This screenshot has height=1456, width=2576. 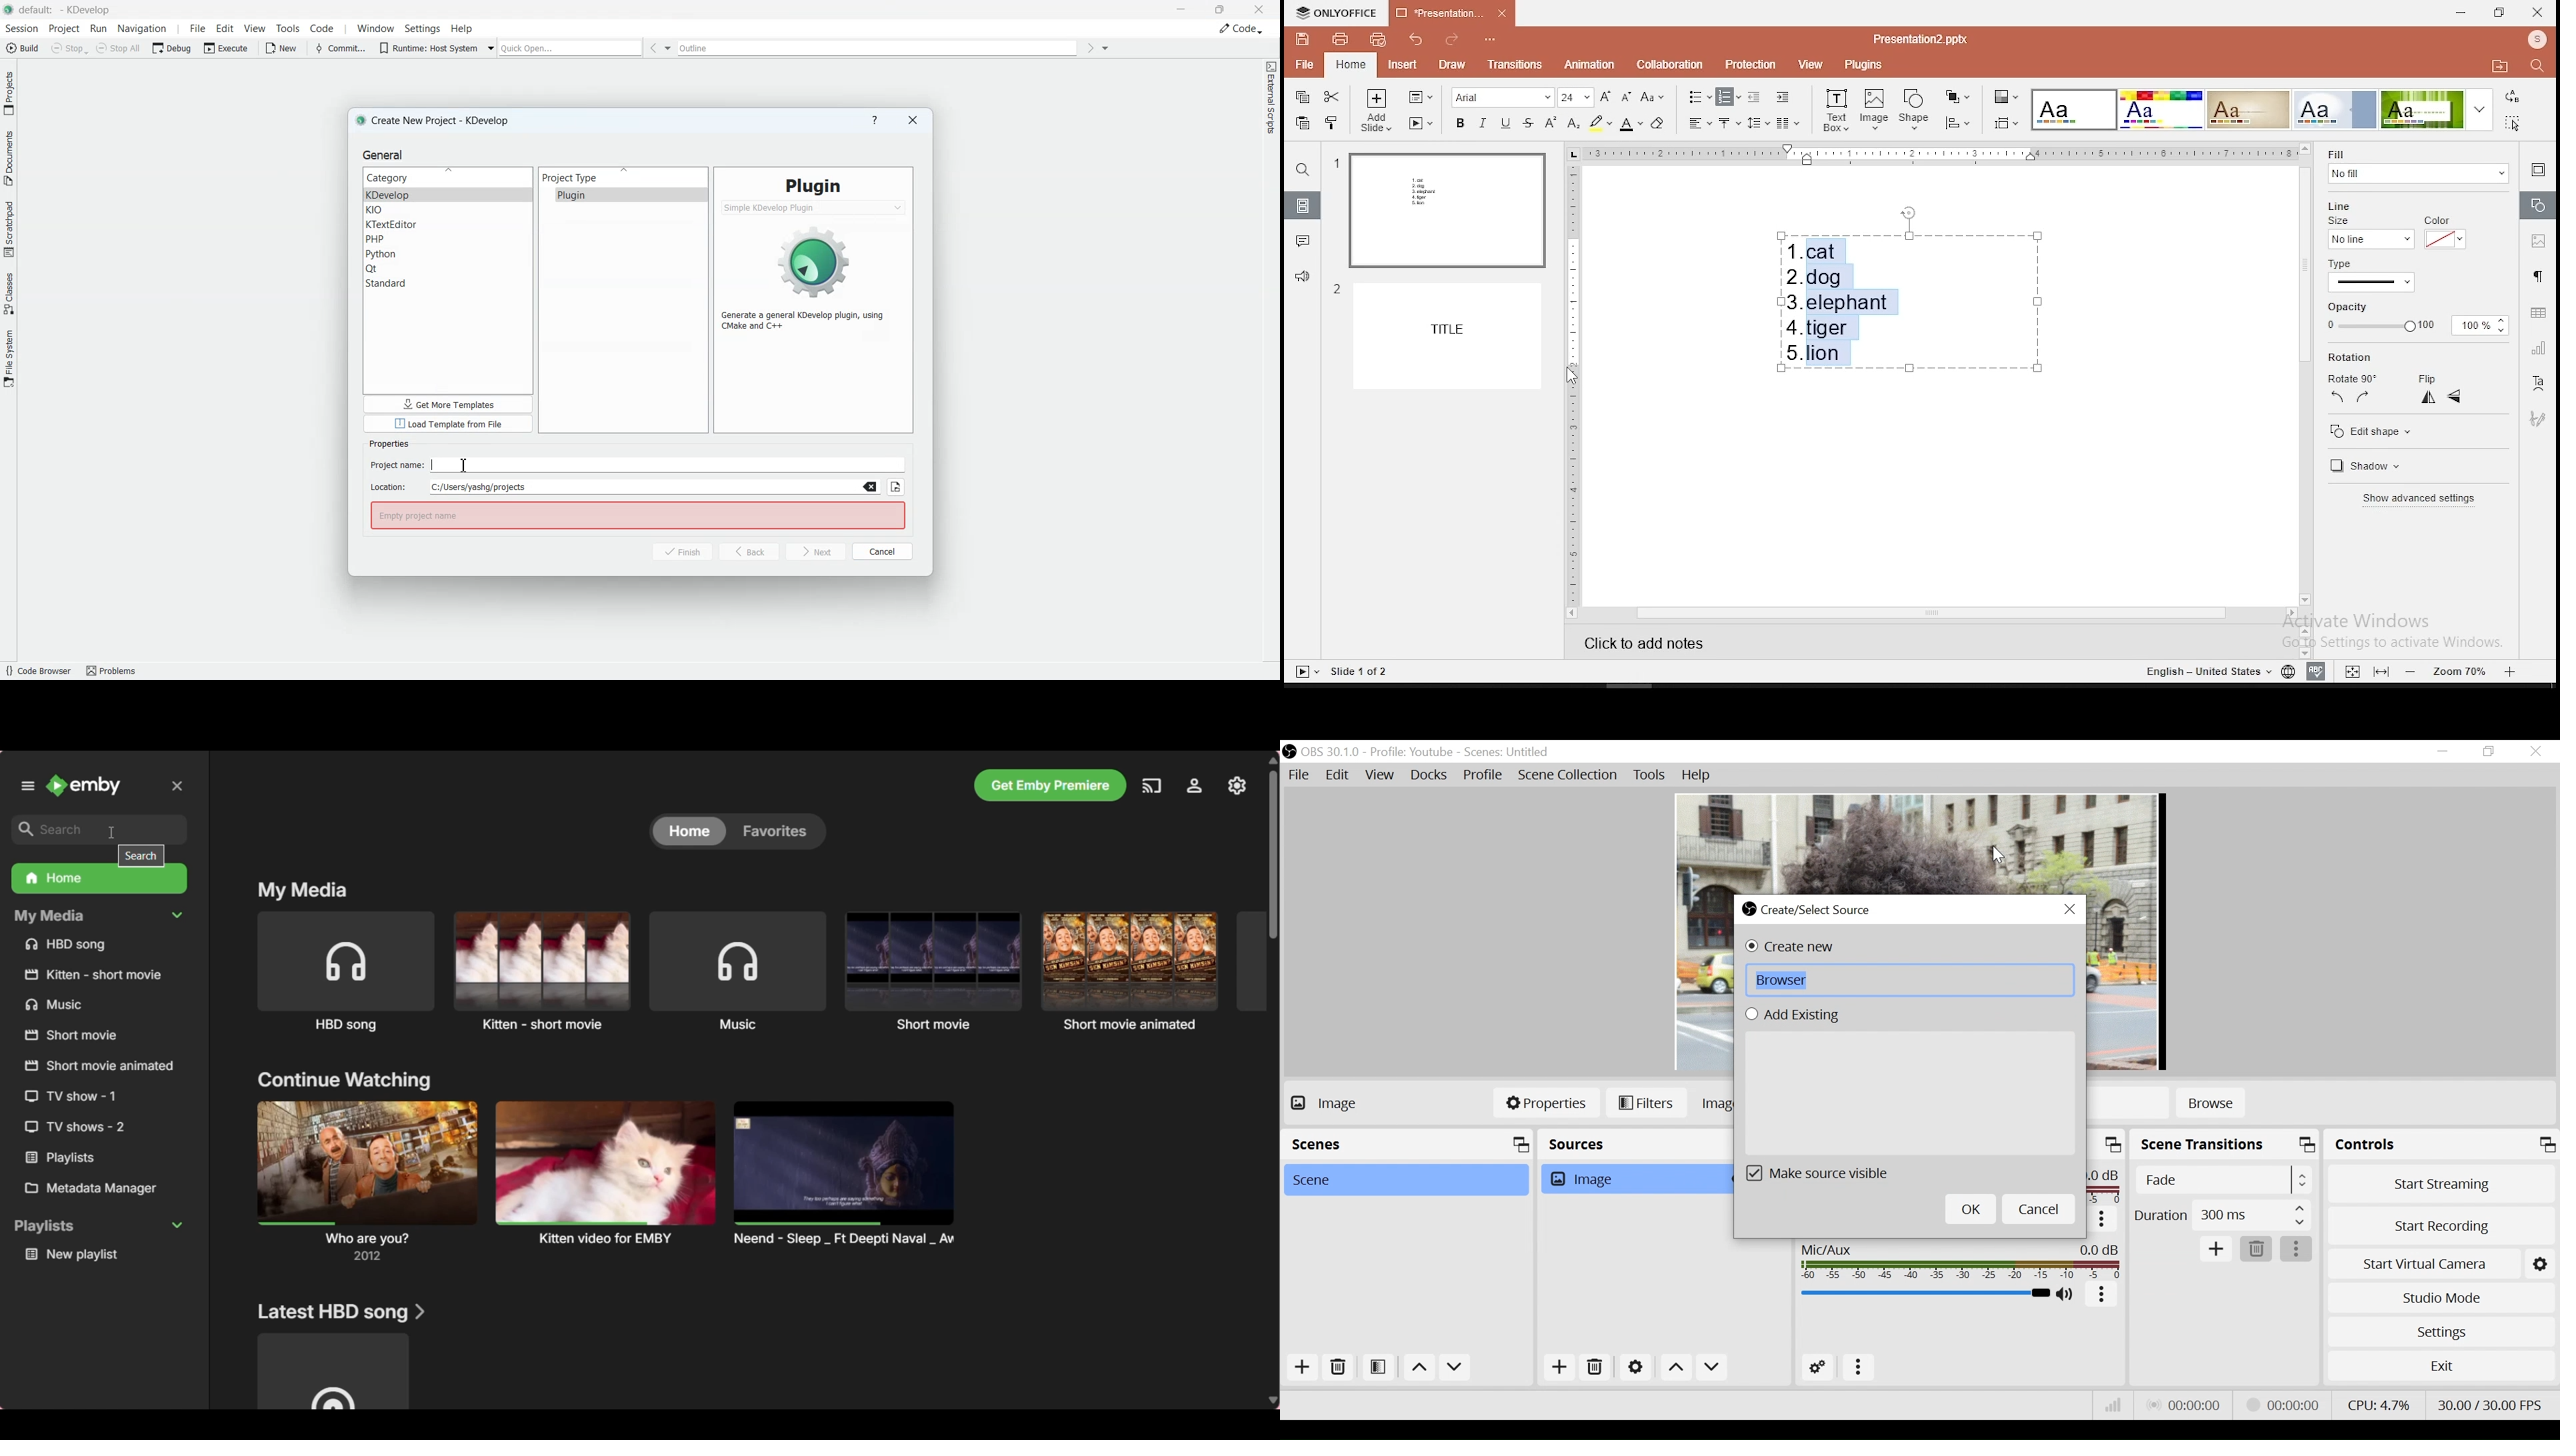 What do you see at coordinates (2071, 908) in the screenshot?
I see `Close` at bounding box center [2071, 908].